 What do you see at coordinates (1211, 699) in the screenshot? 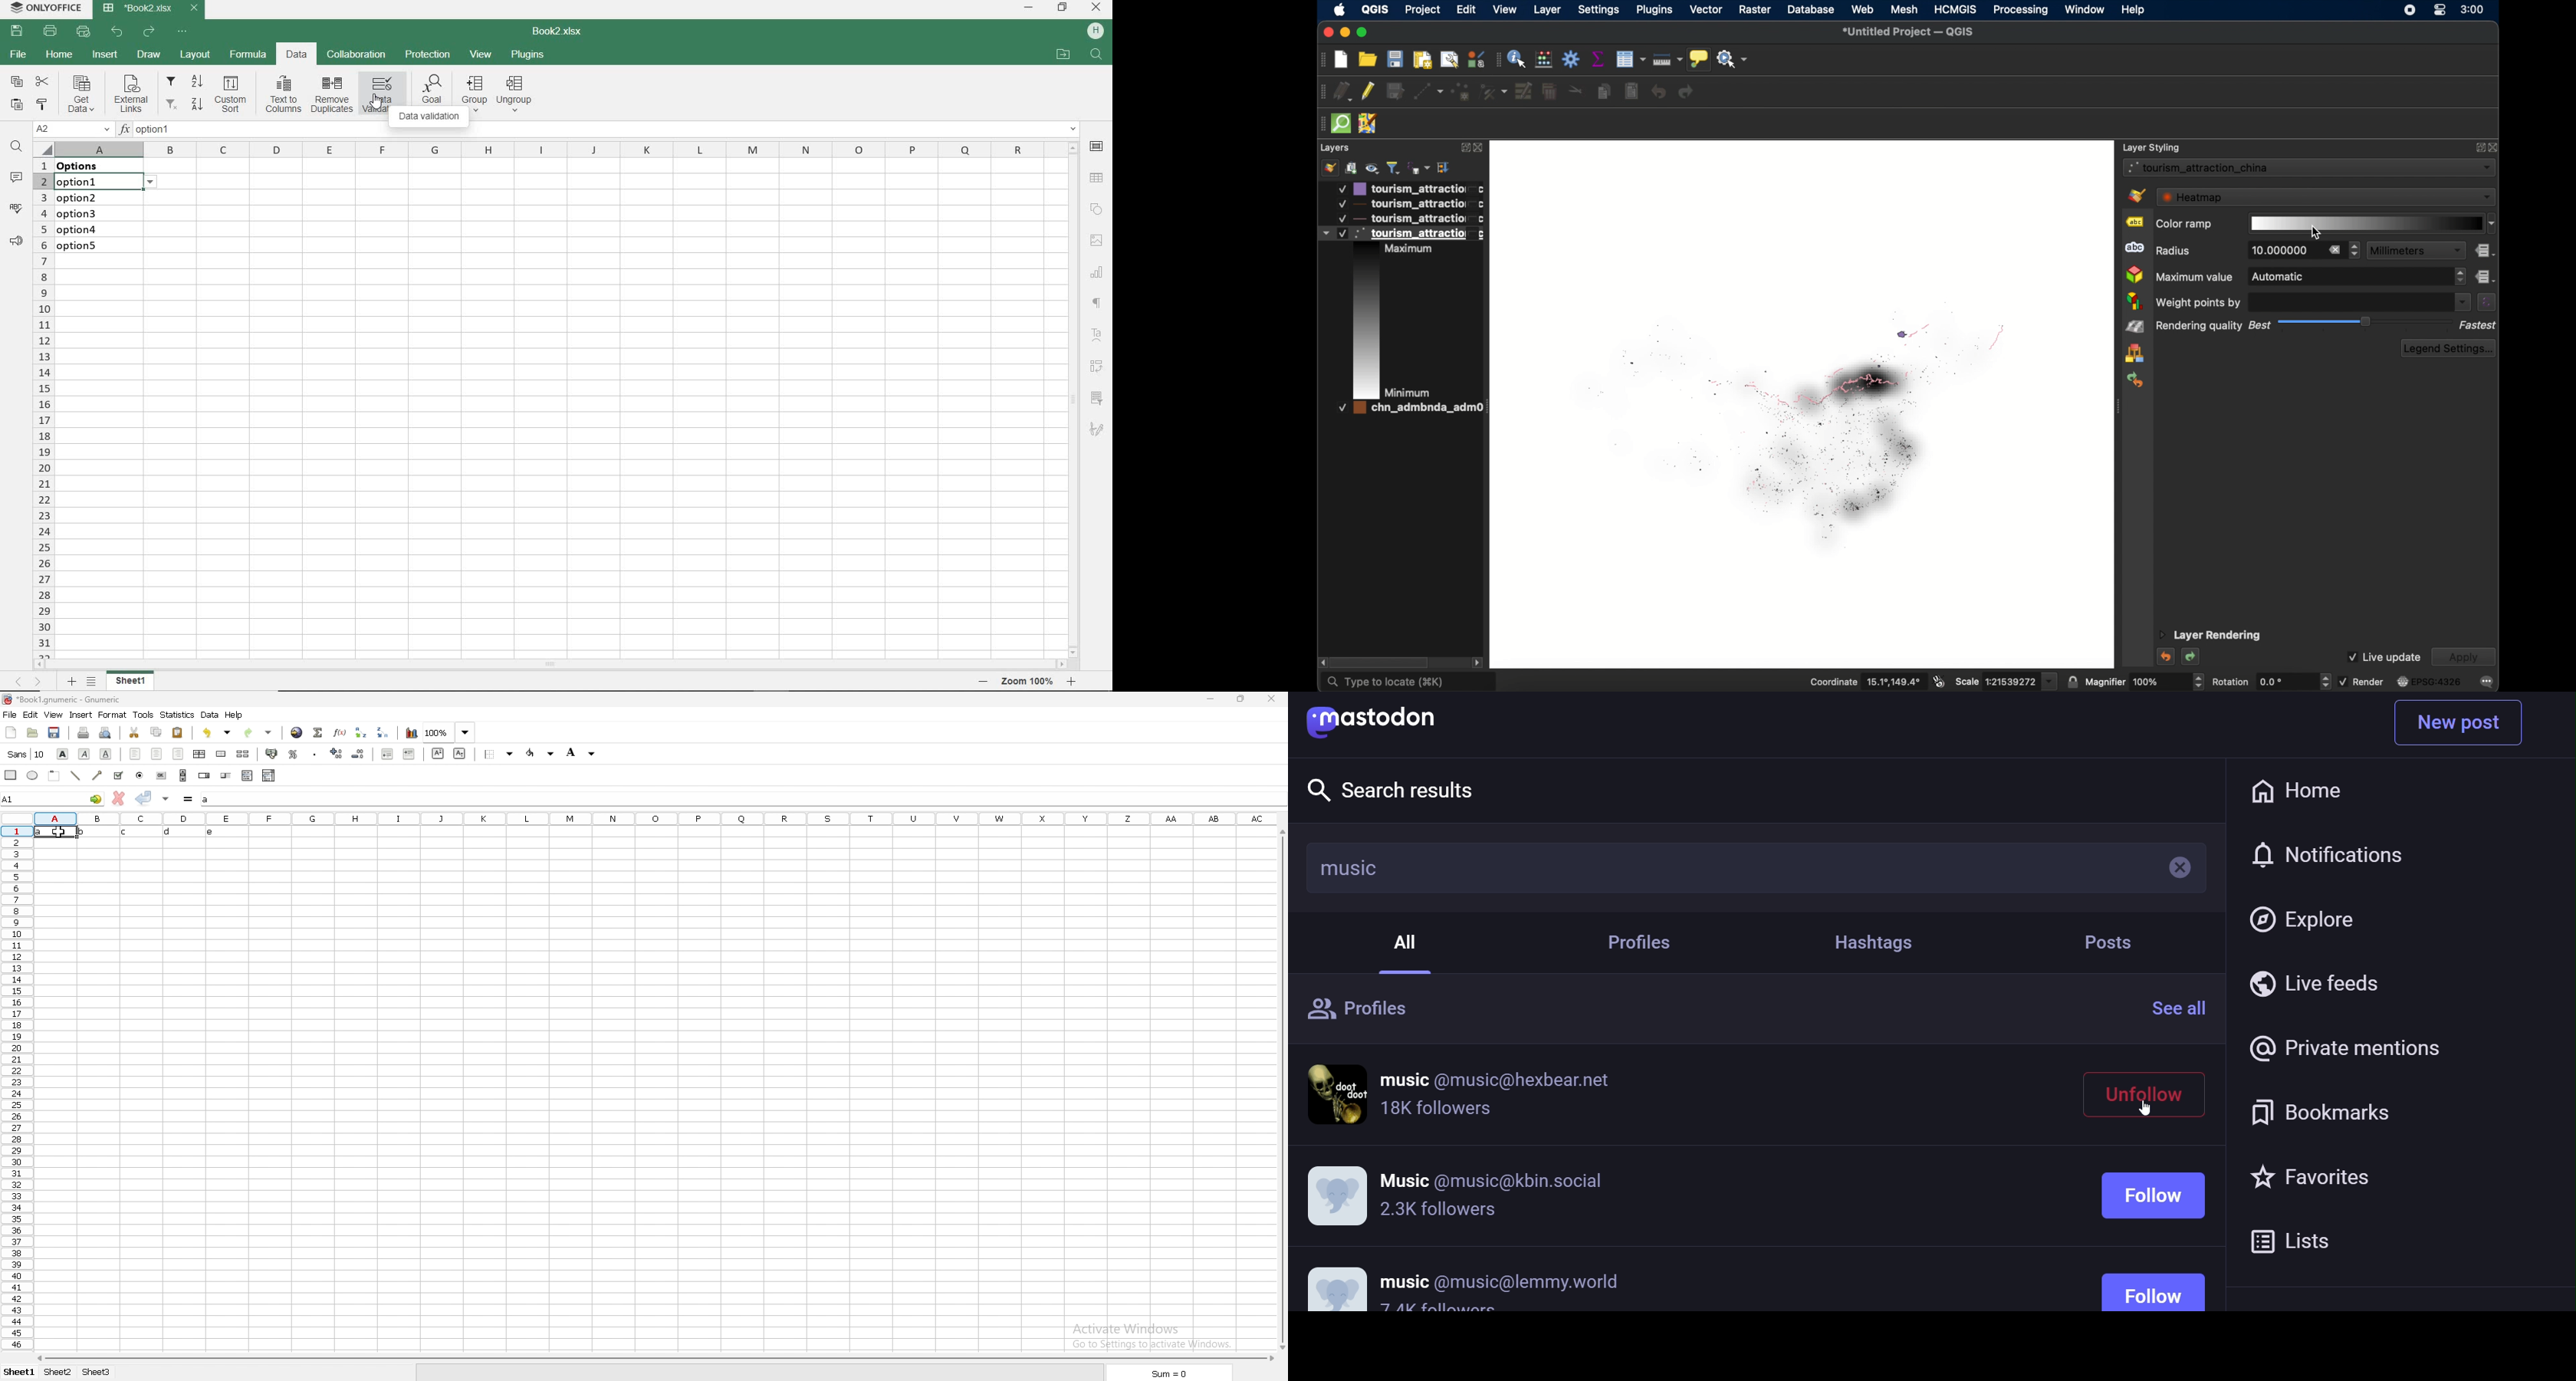
I see `minimize` at bounding box center [1211, 699].